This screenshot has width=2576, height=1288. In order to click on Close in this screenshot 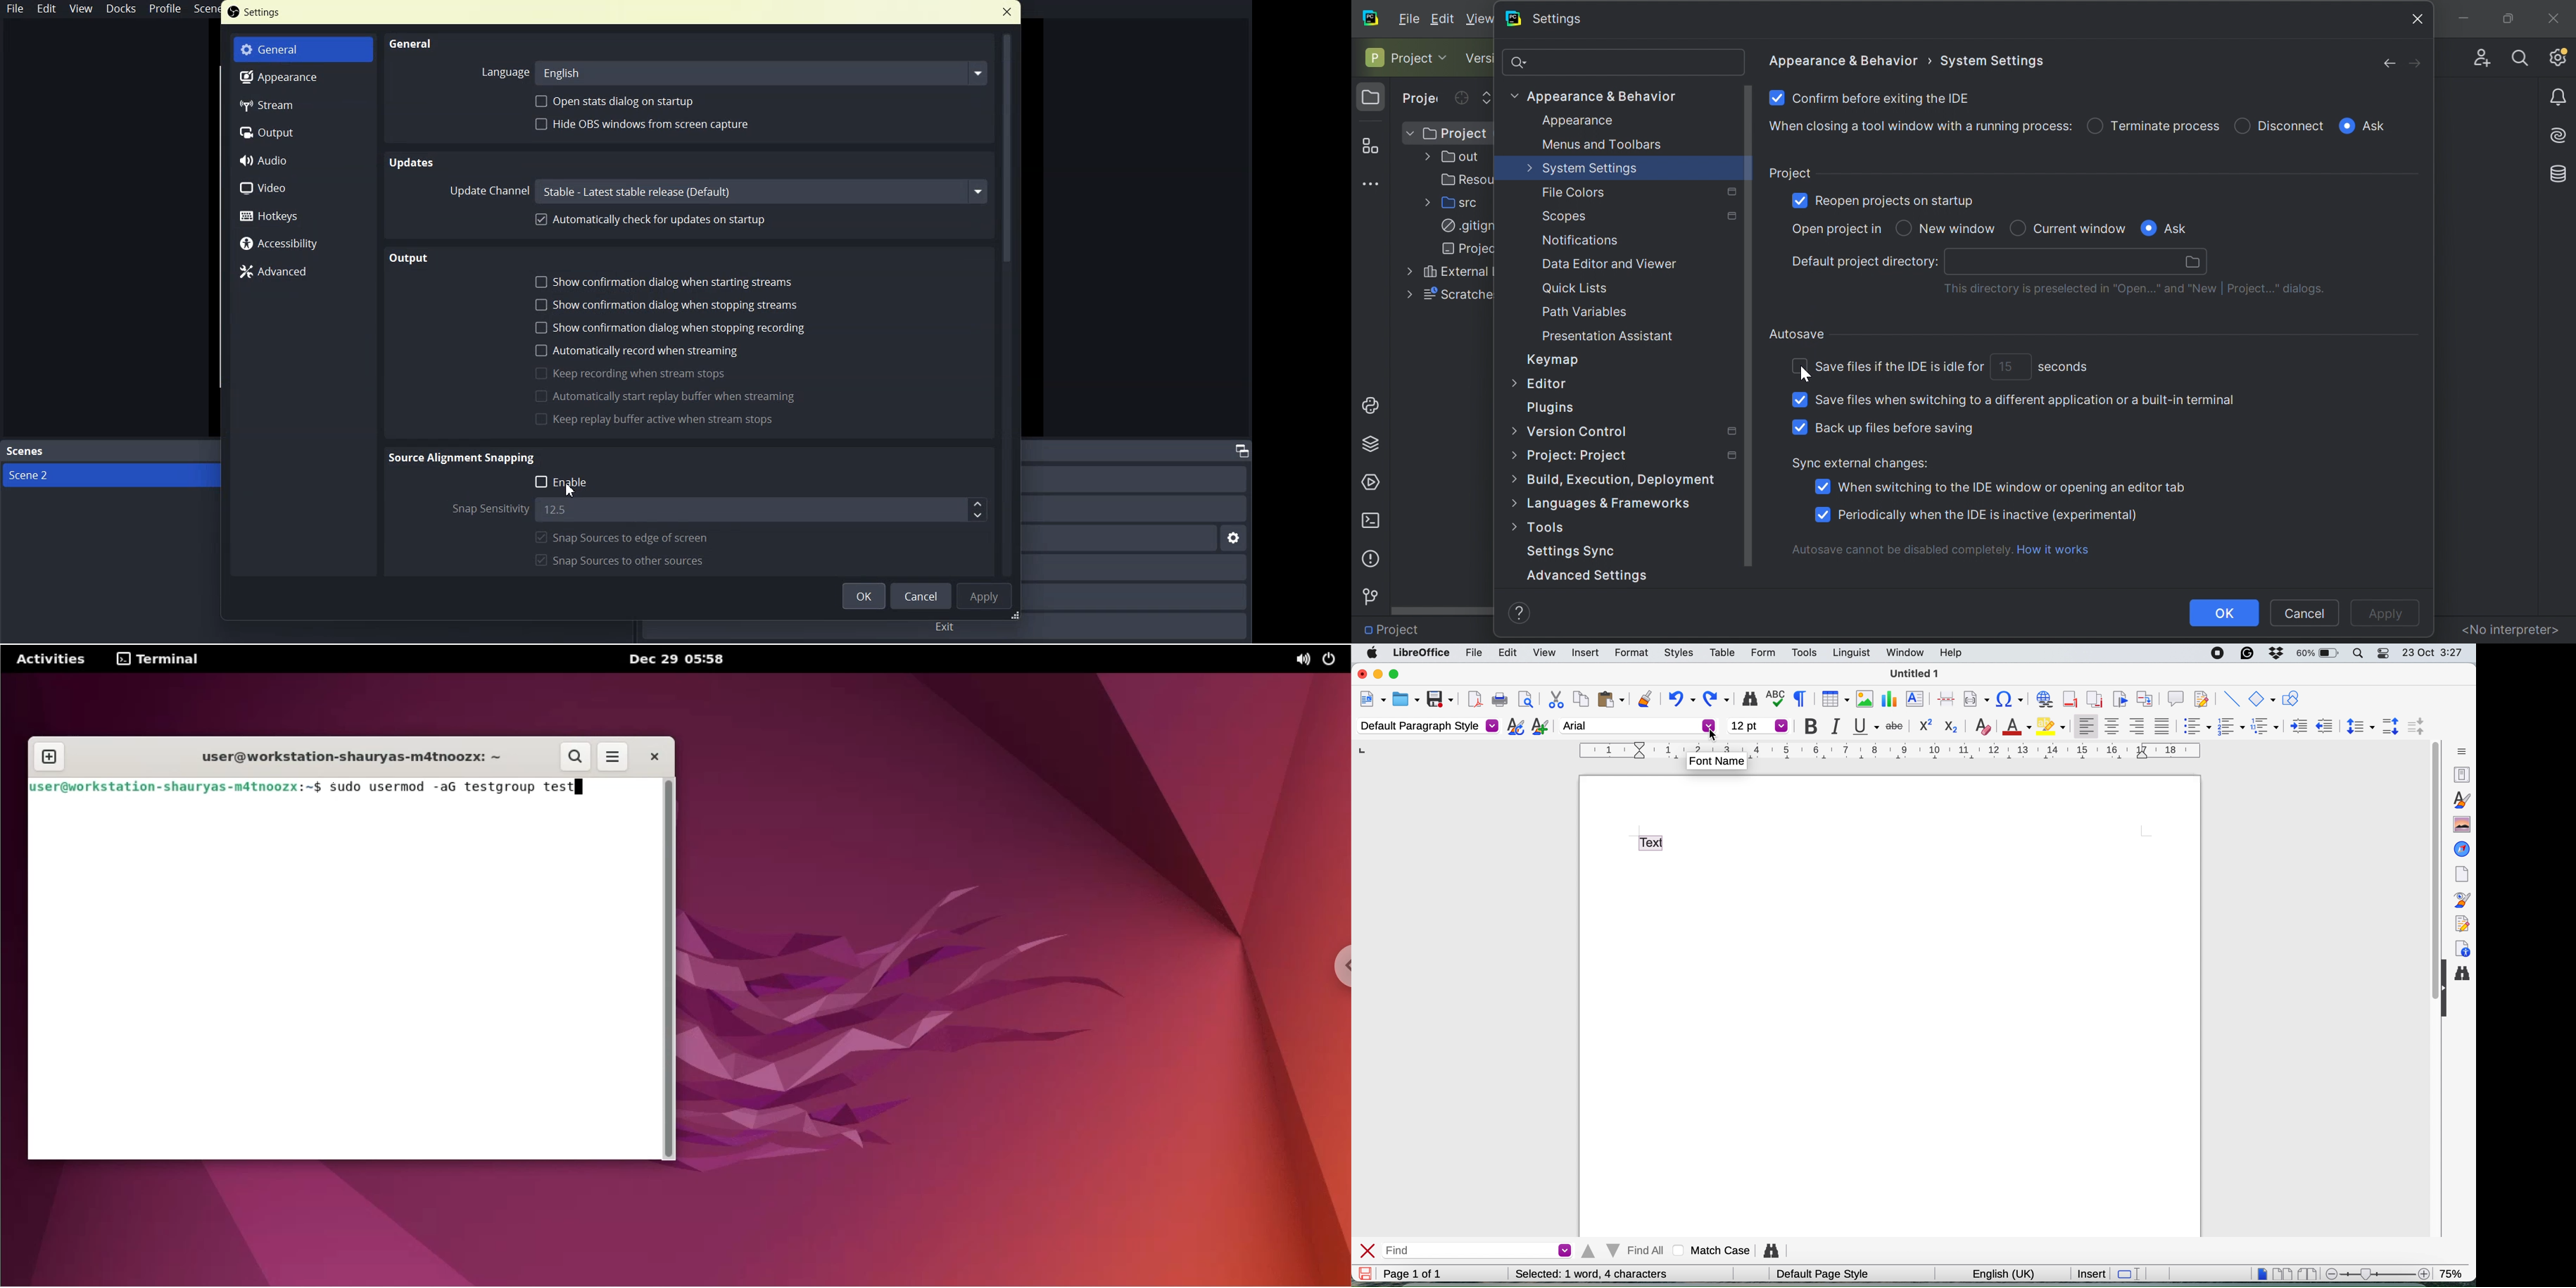, I will do `click(1008, 12)`.